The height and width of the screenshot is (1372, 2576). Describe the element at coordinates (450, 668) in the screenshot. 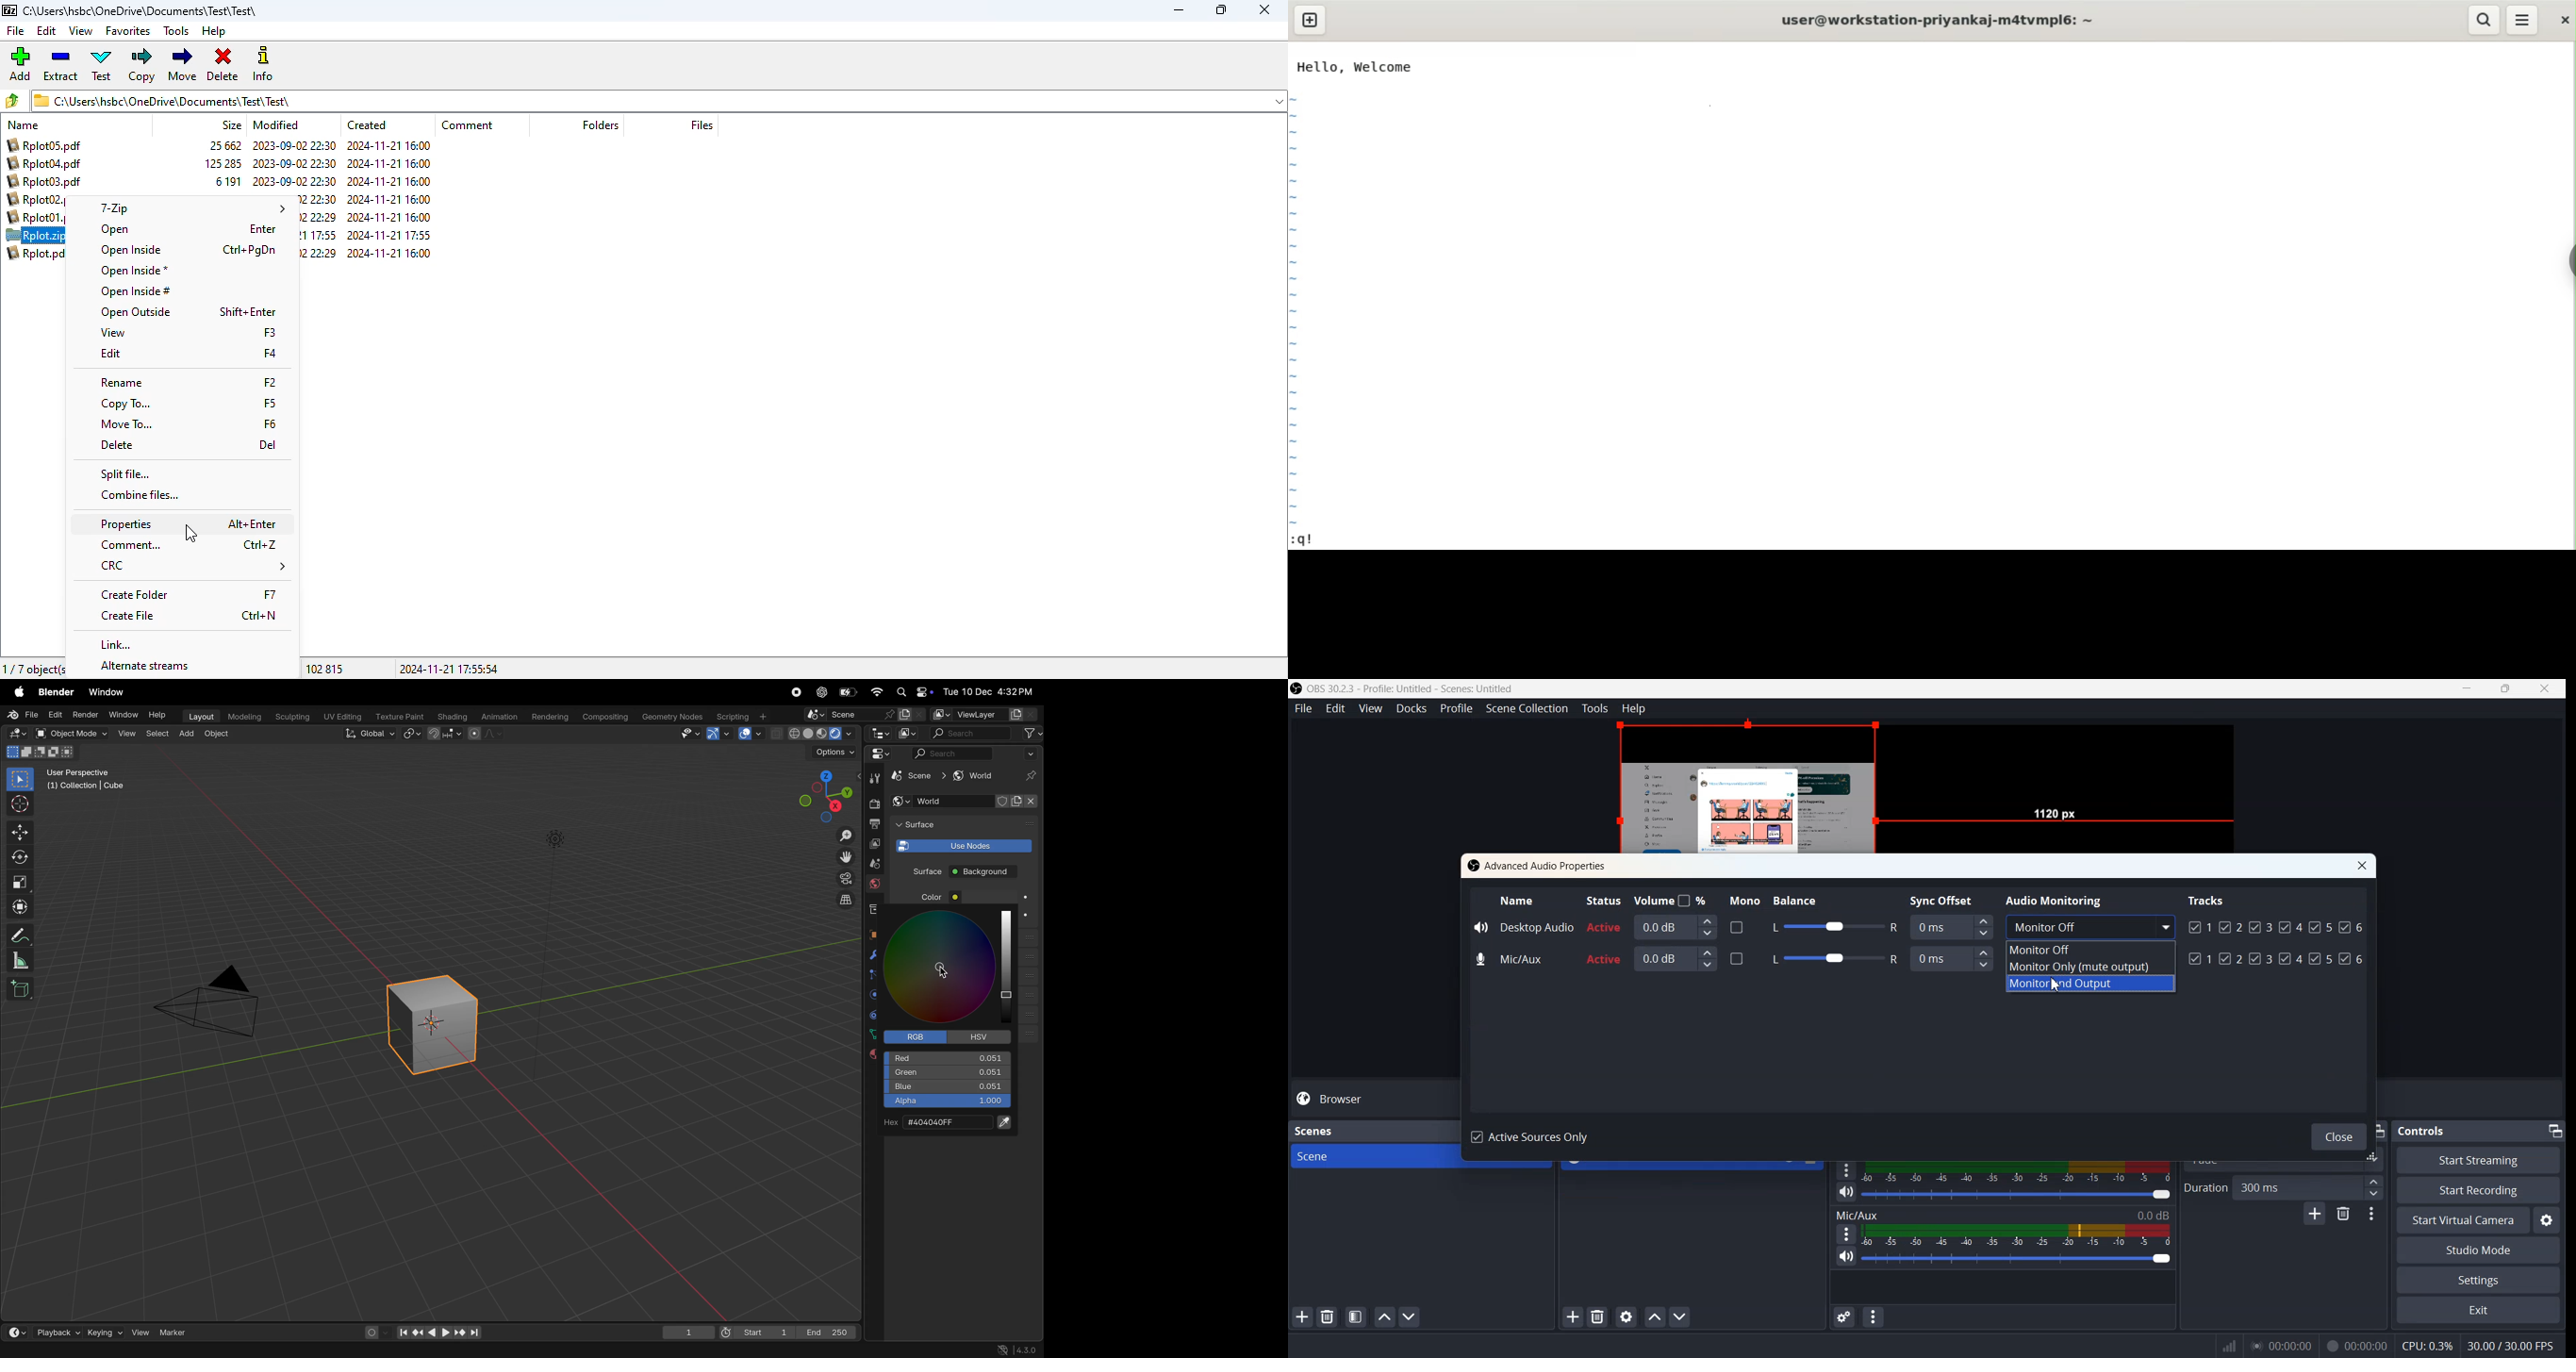

I see `2024-11-21 17:55:54` at that location.